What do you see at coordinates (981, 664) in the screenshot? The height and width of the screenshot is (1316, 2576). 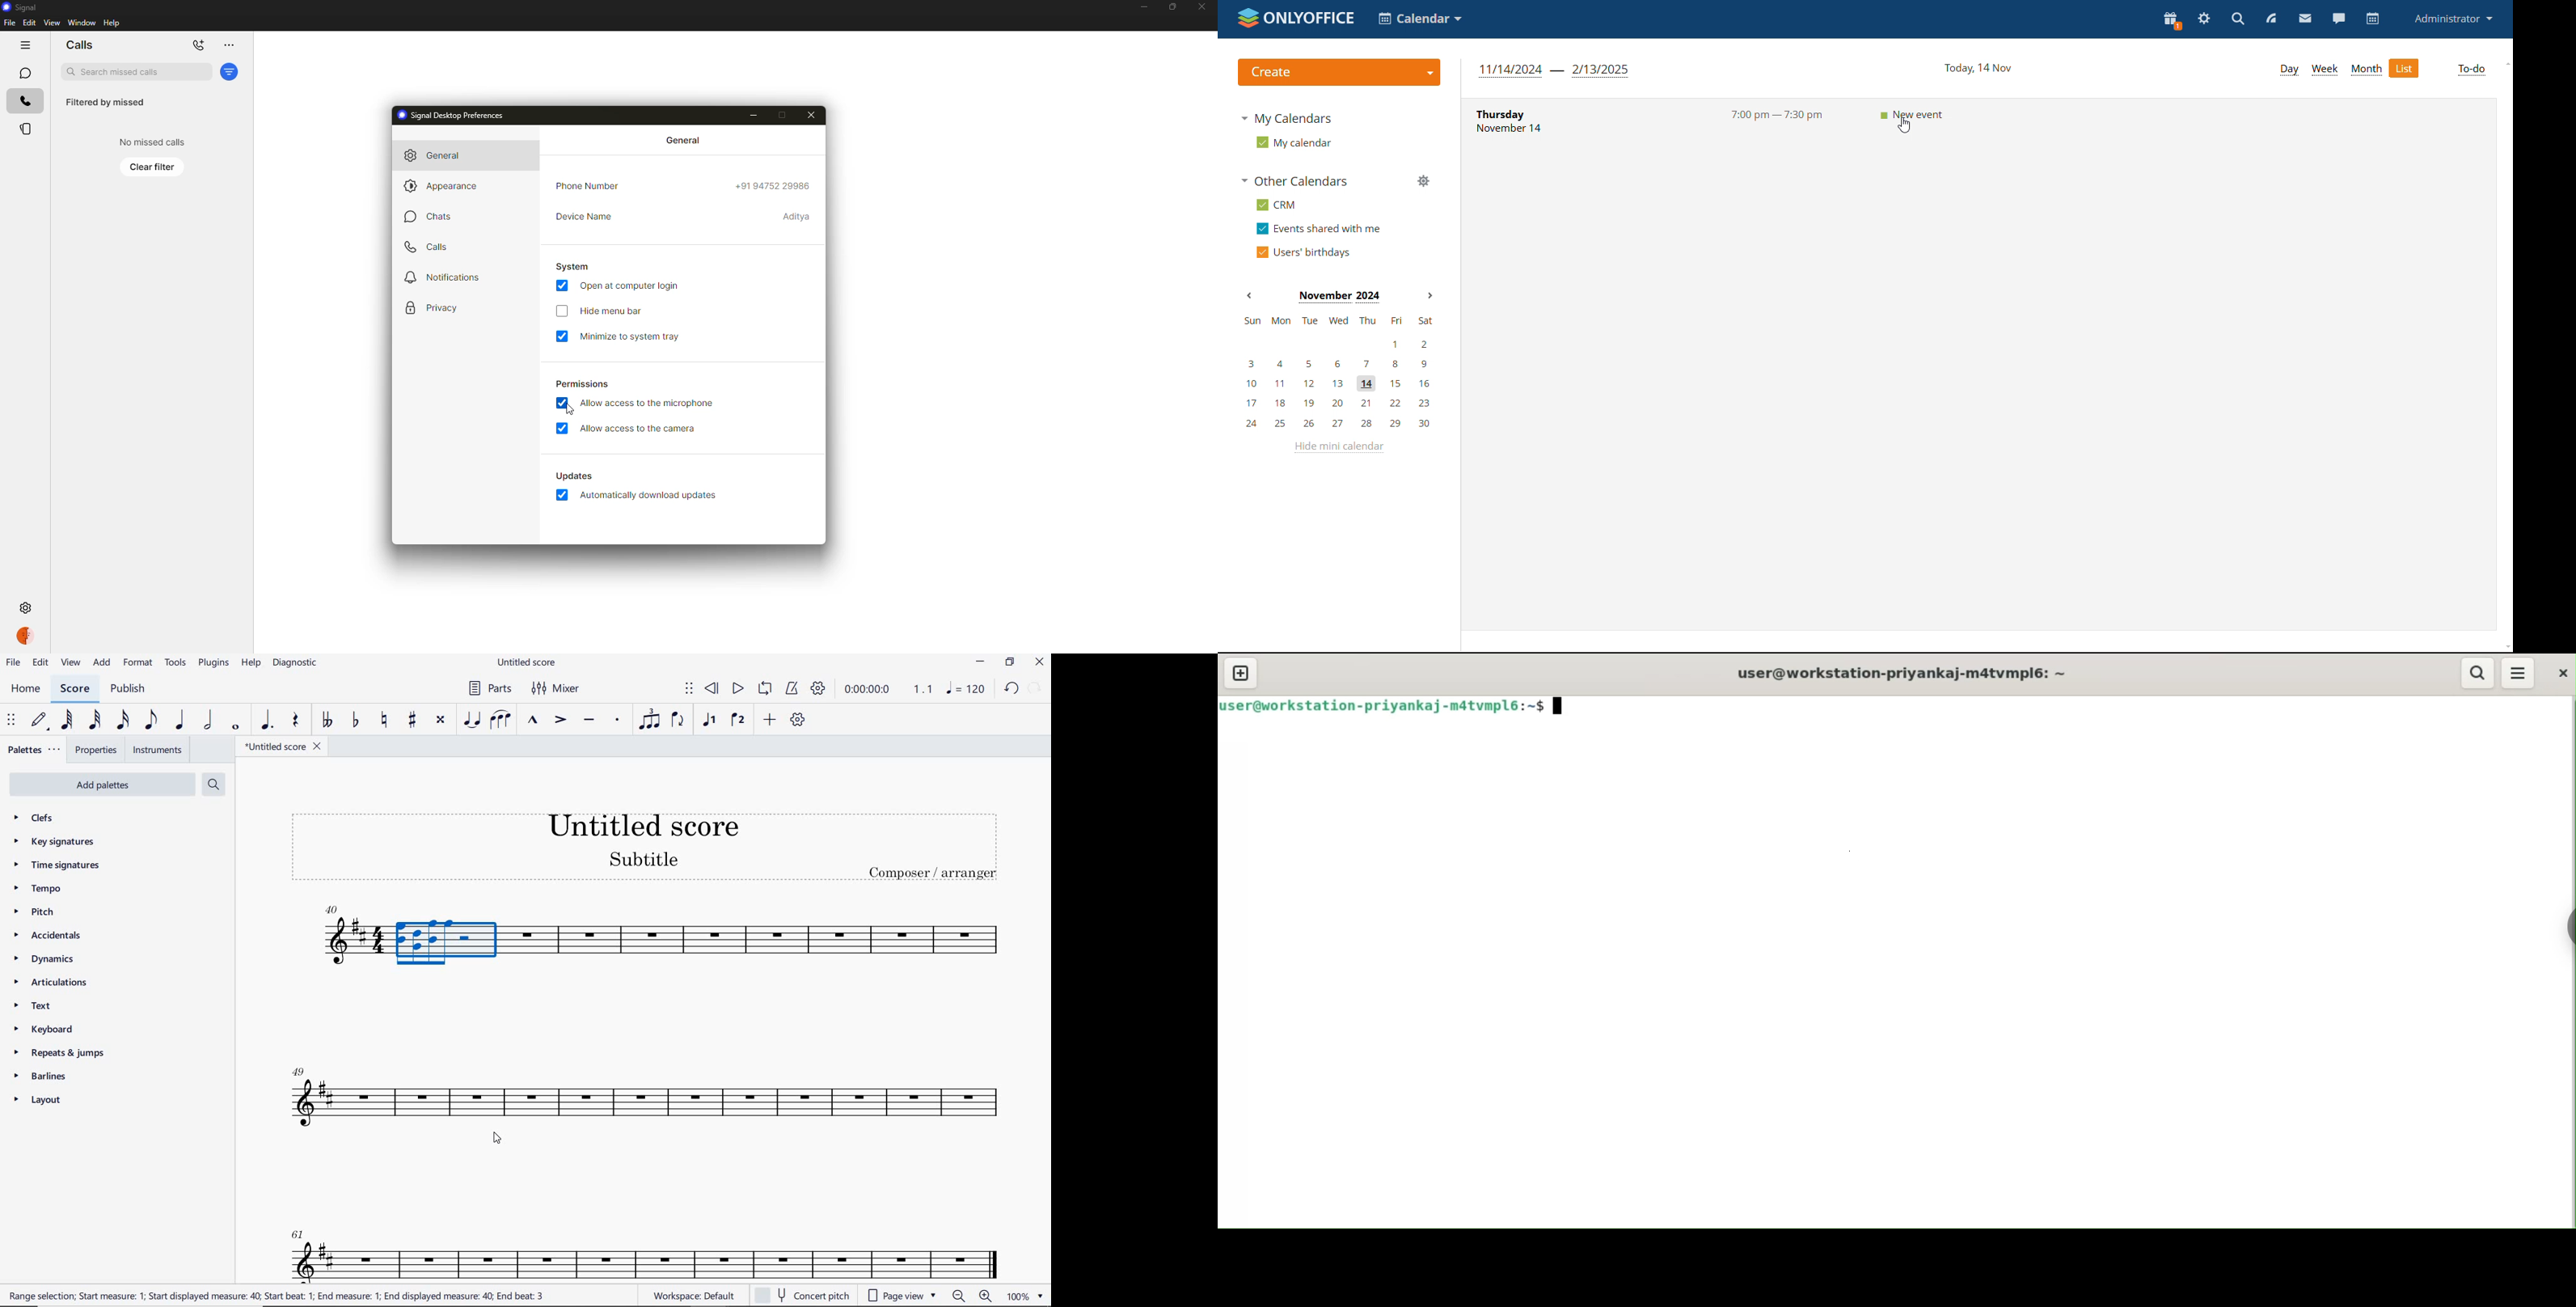 I see `MINIMIZE` at bounding box center [981, 664].